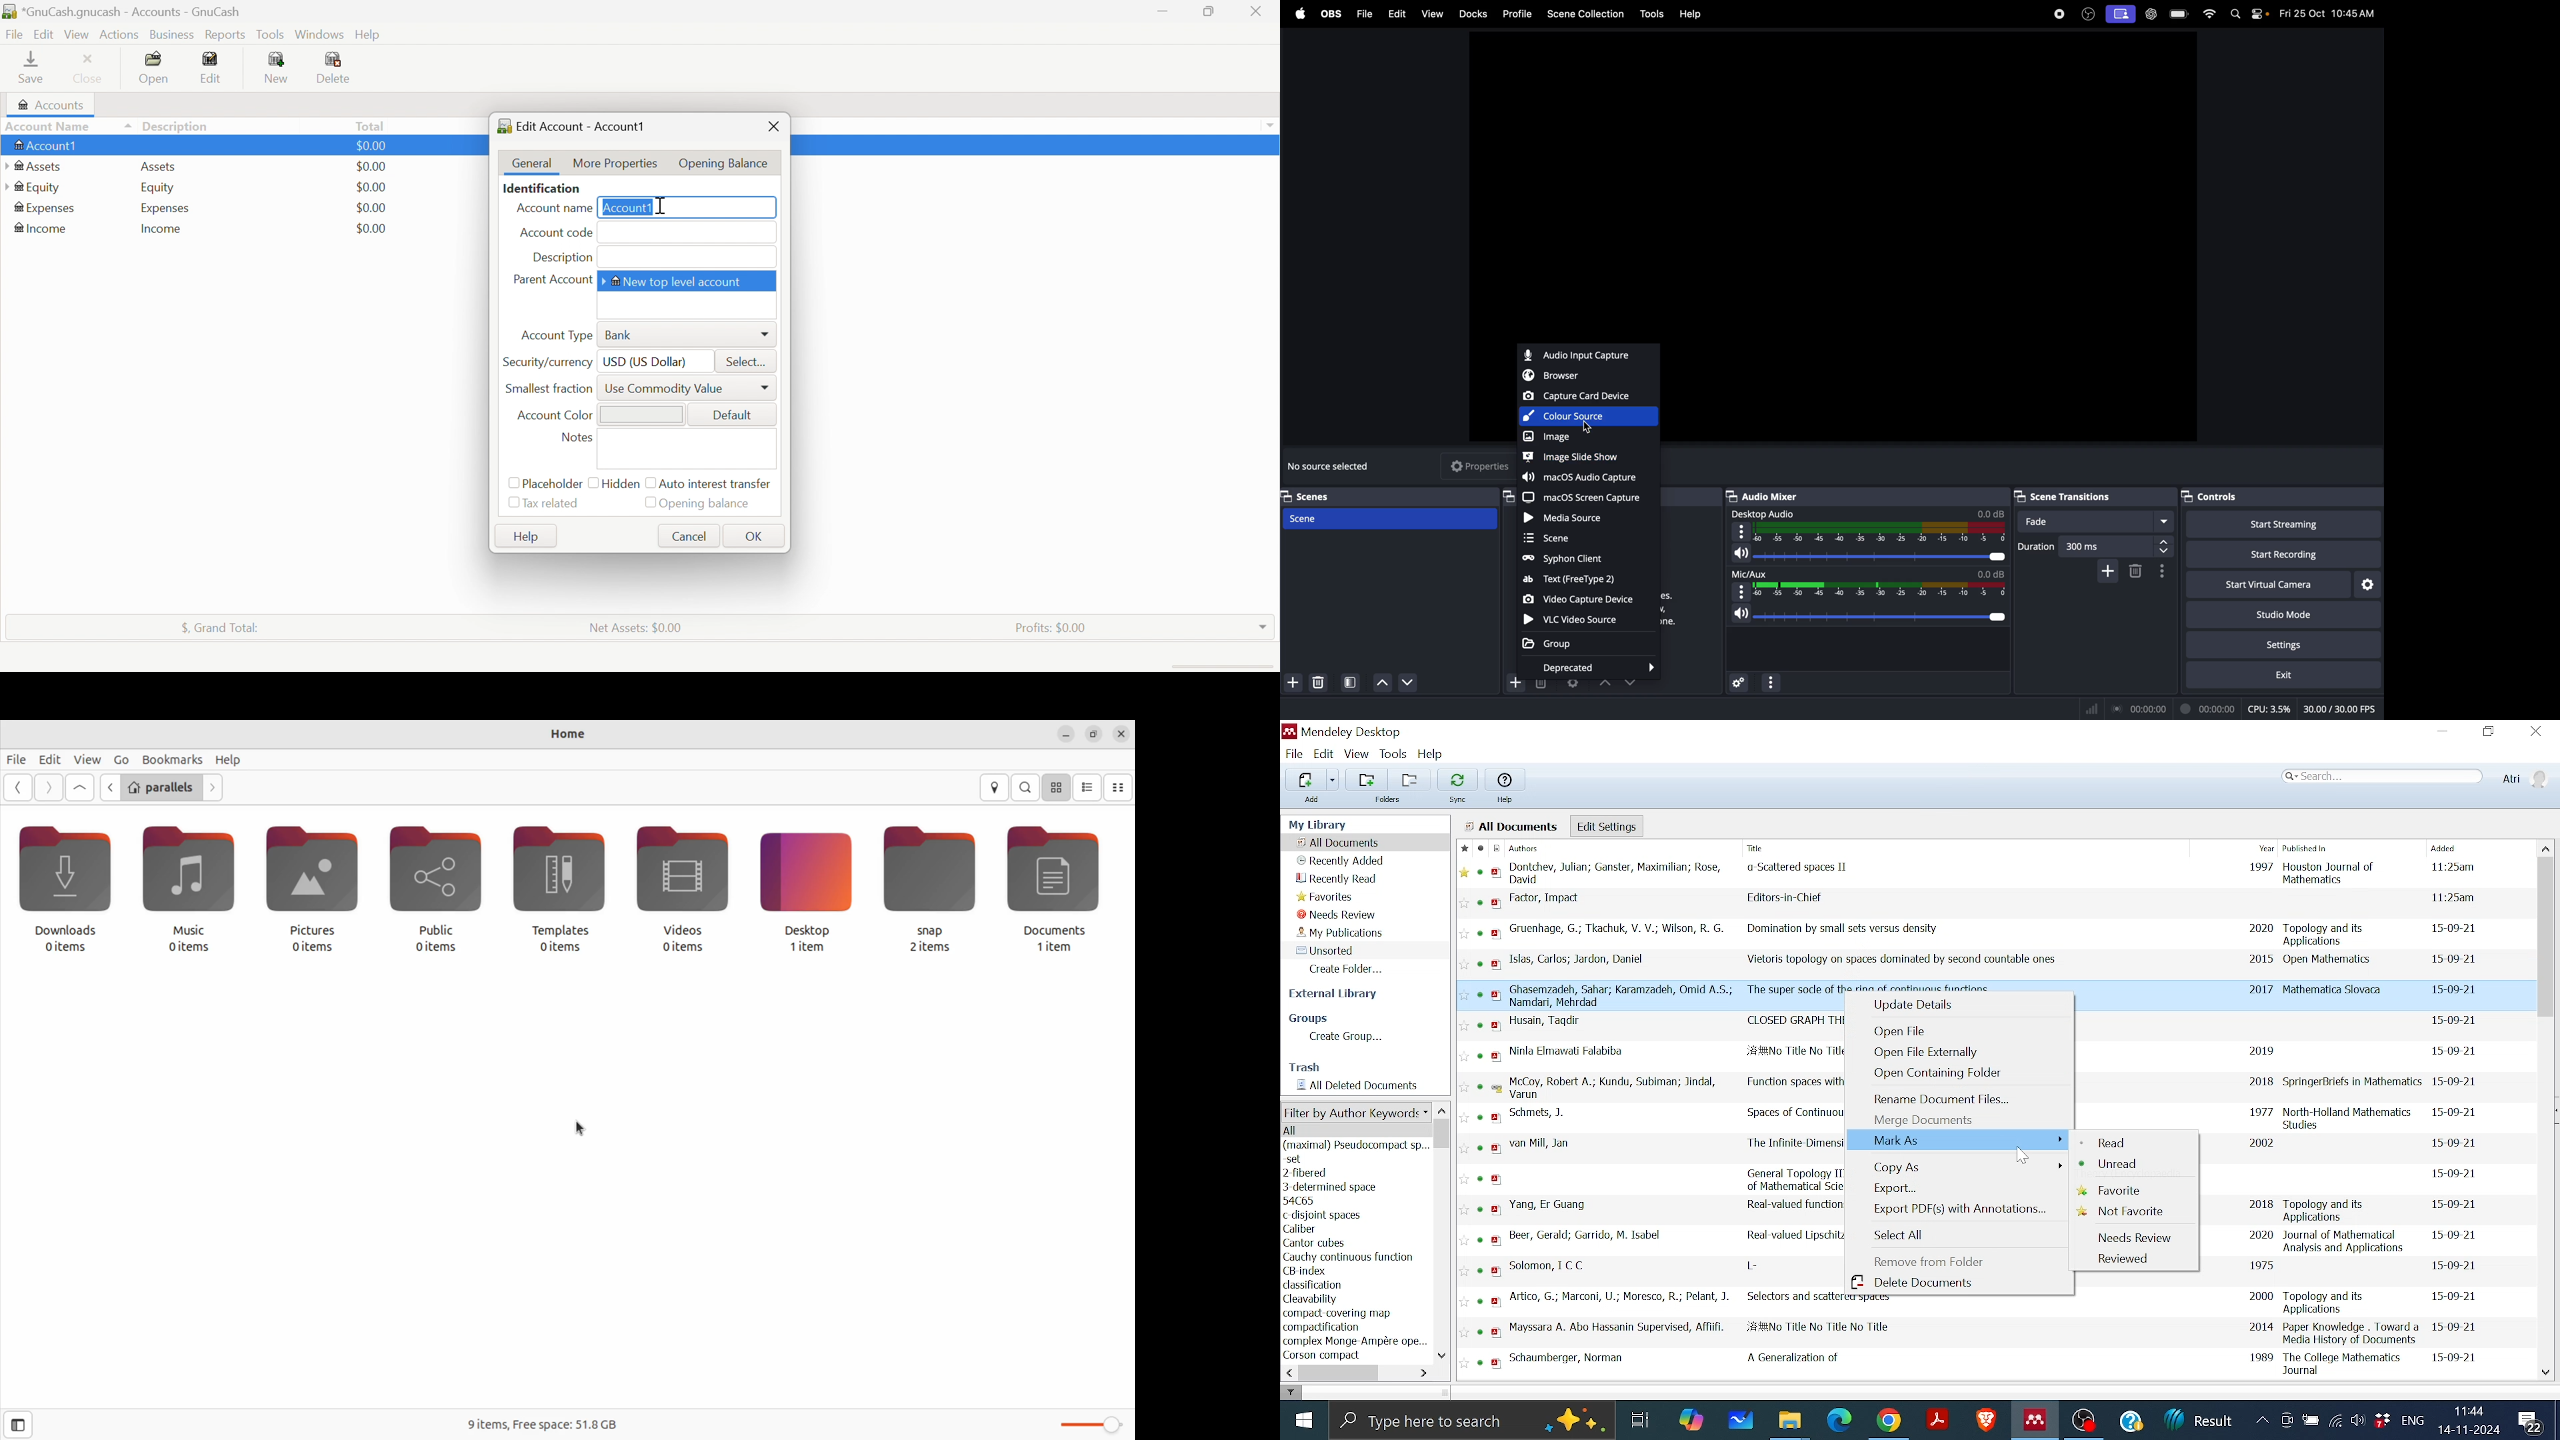 This screenshot has width=2576, height=1456. What do you see at coordinates (1694, 1419) in the screenshot?
I see `Copilot` at bounding box center [1694, 1419].